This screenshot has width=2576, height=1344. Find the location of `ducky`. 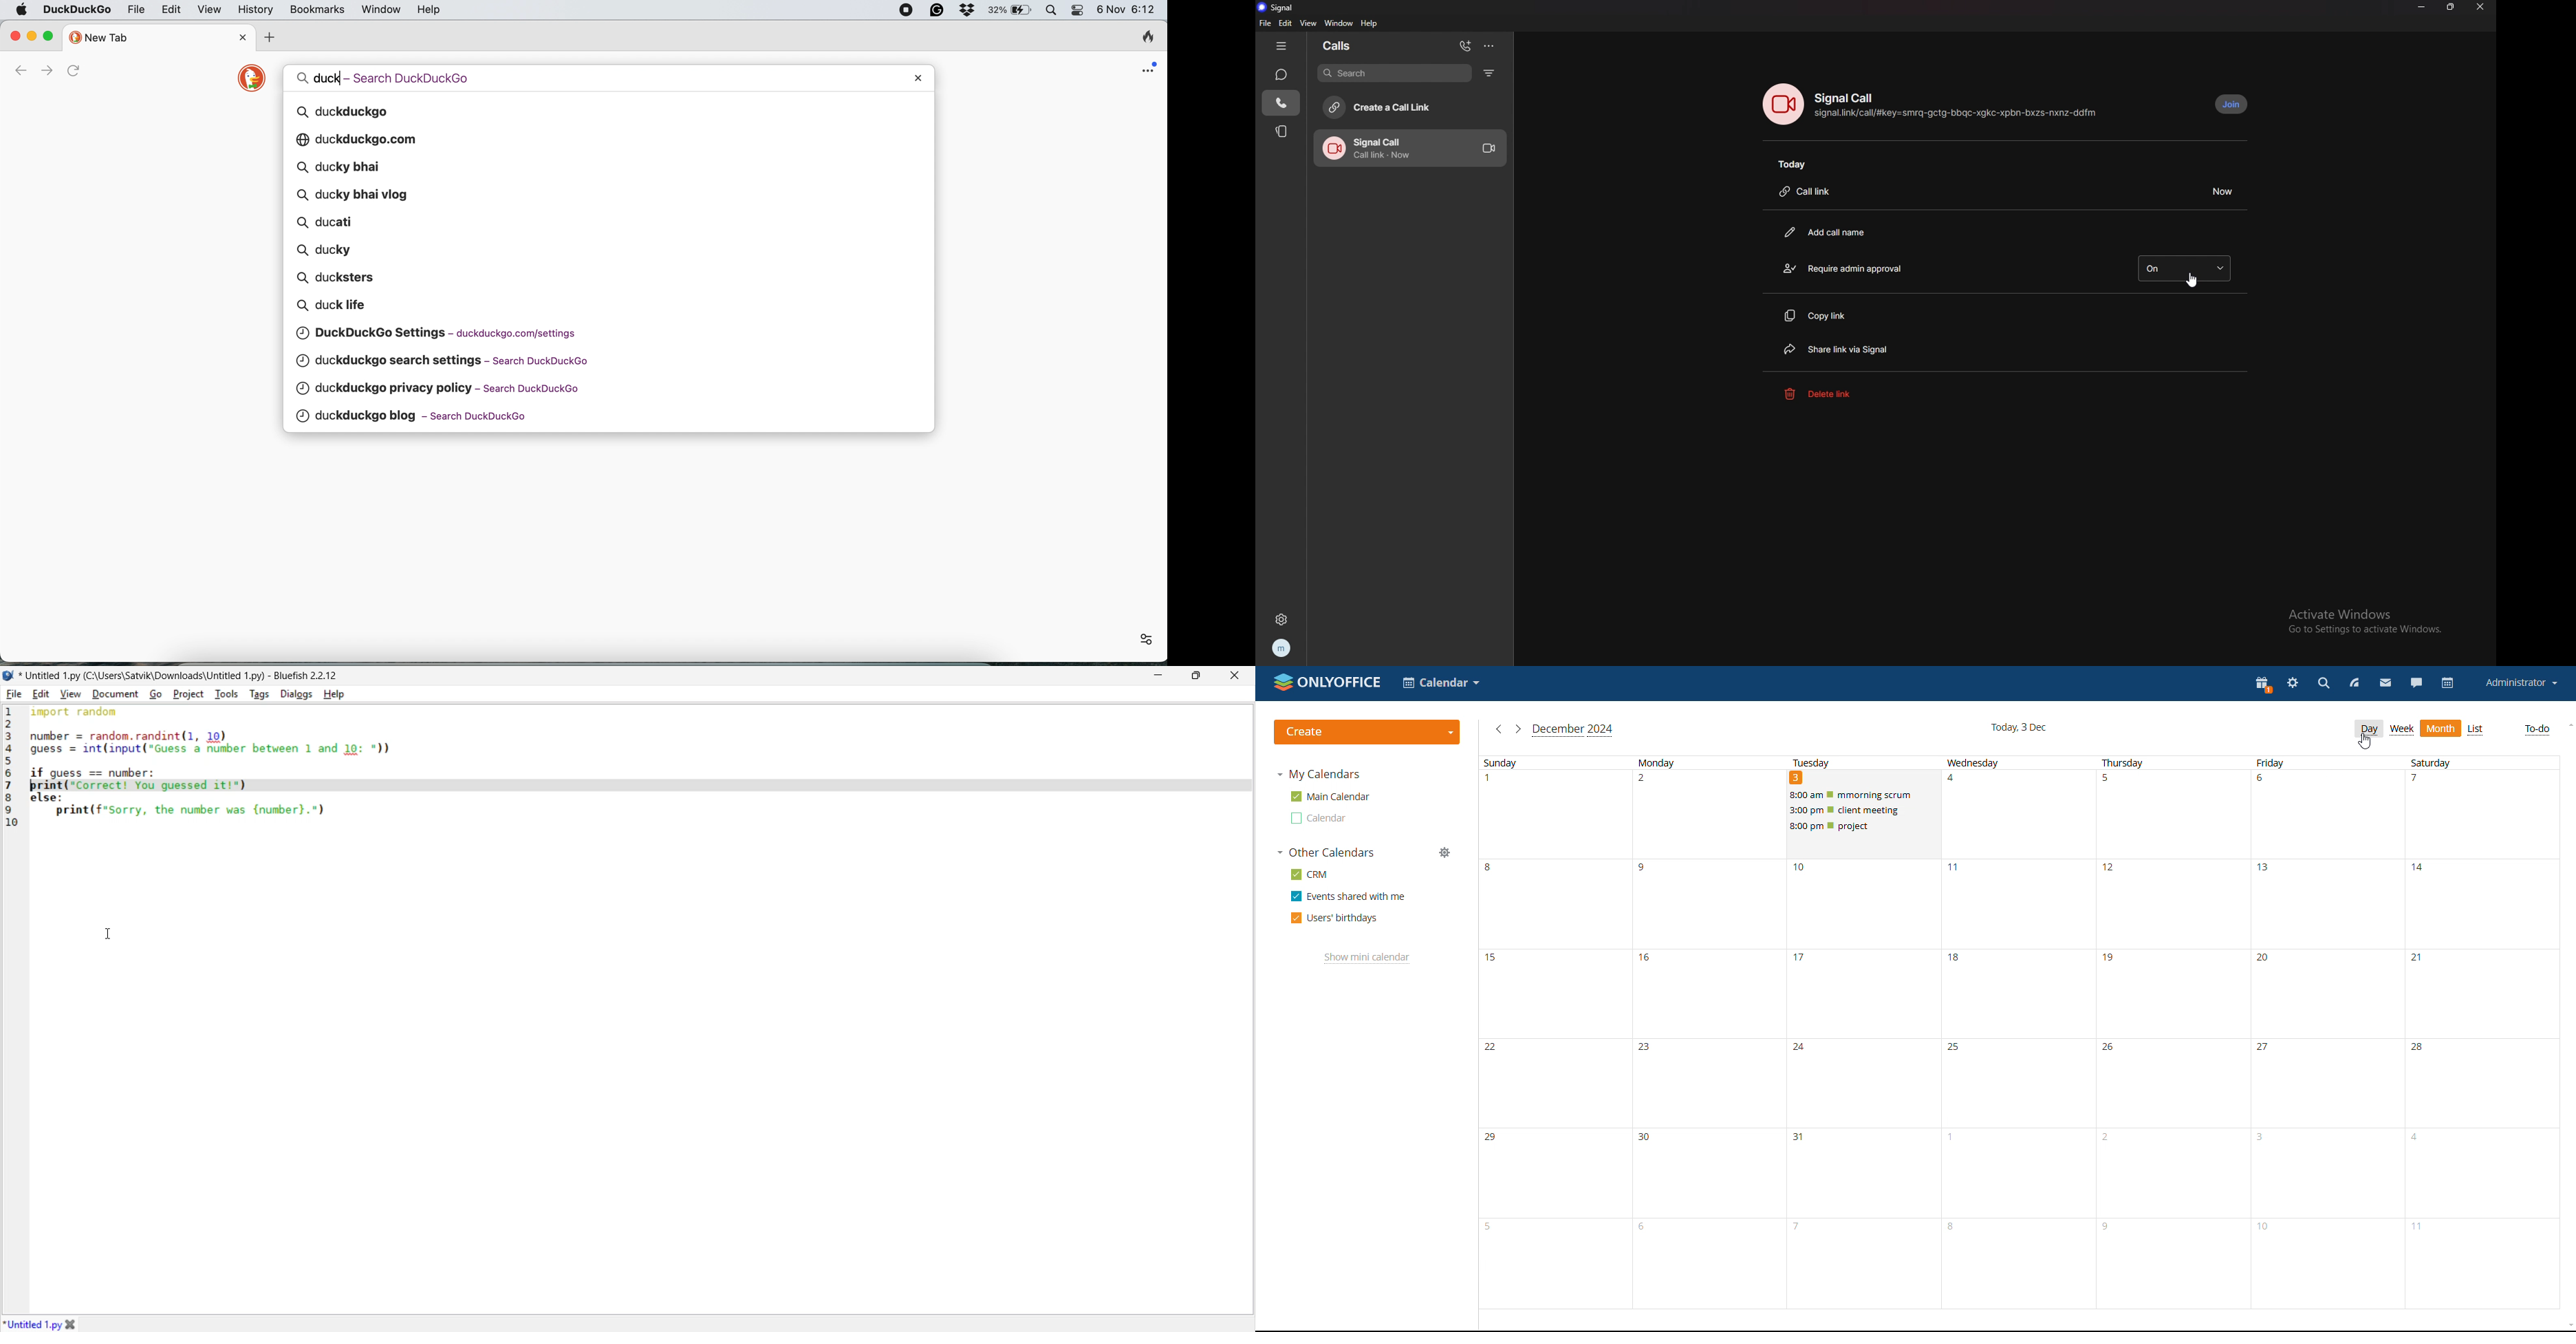

ducky is located at coordinates (326, 249).